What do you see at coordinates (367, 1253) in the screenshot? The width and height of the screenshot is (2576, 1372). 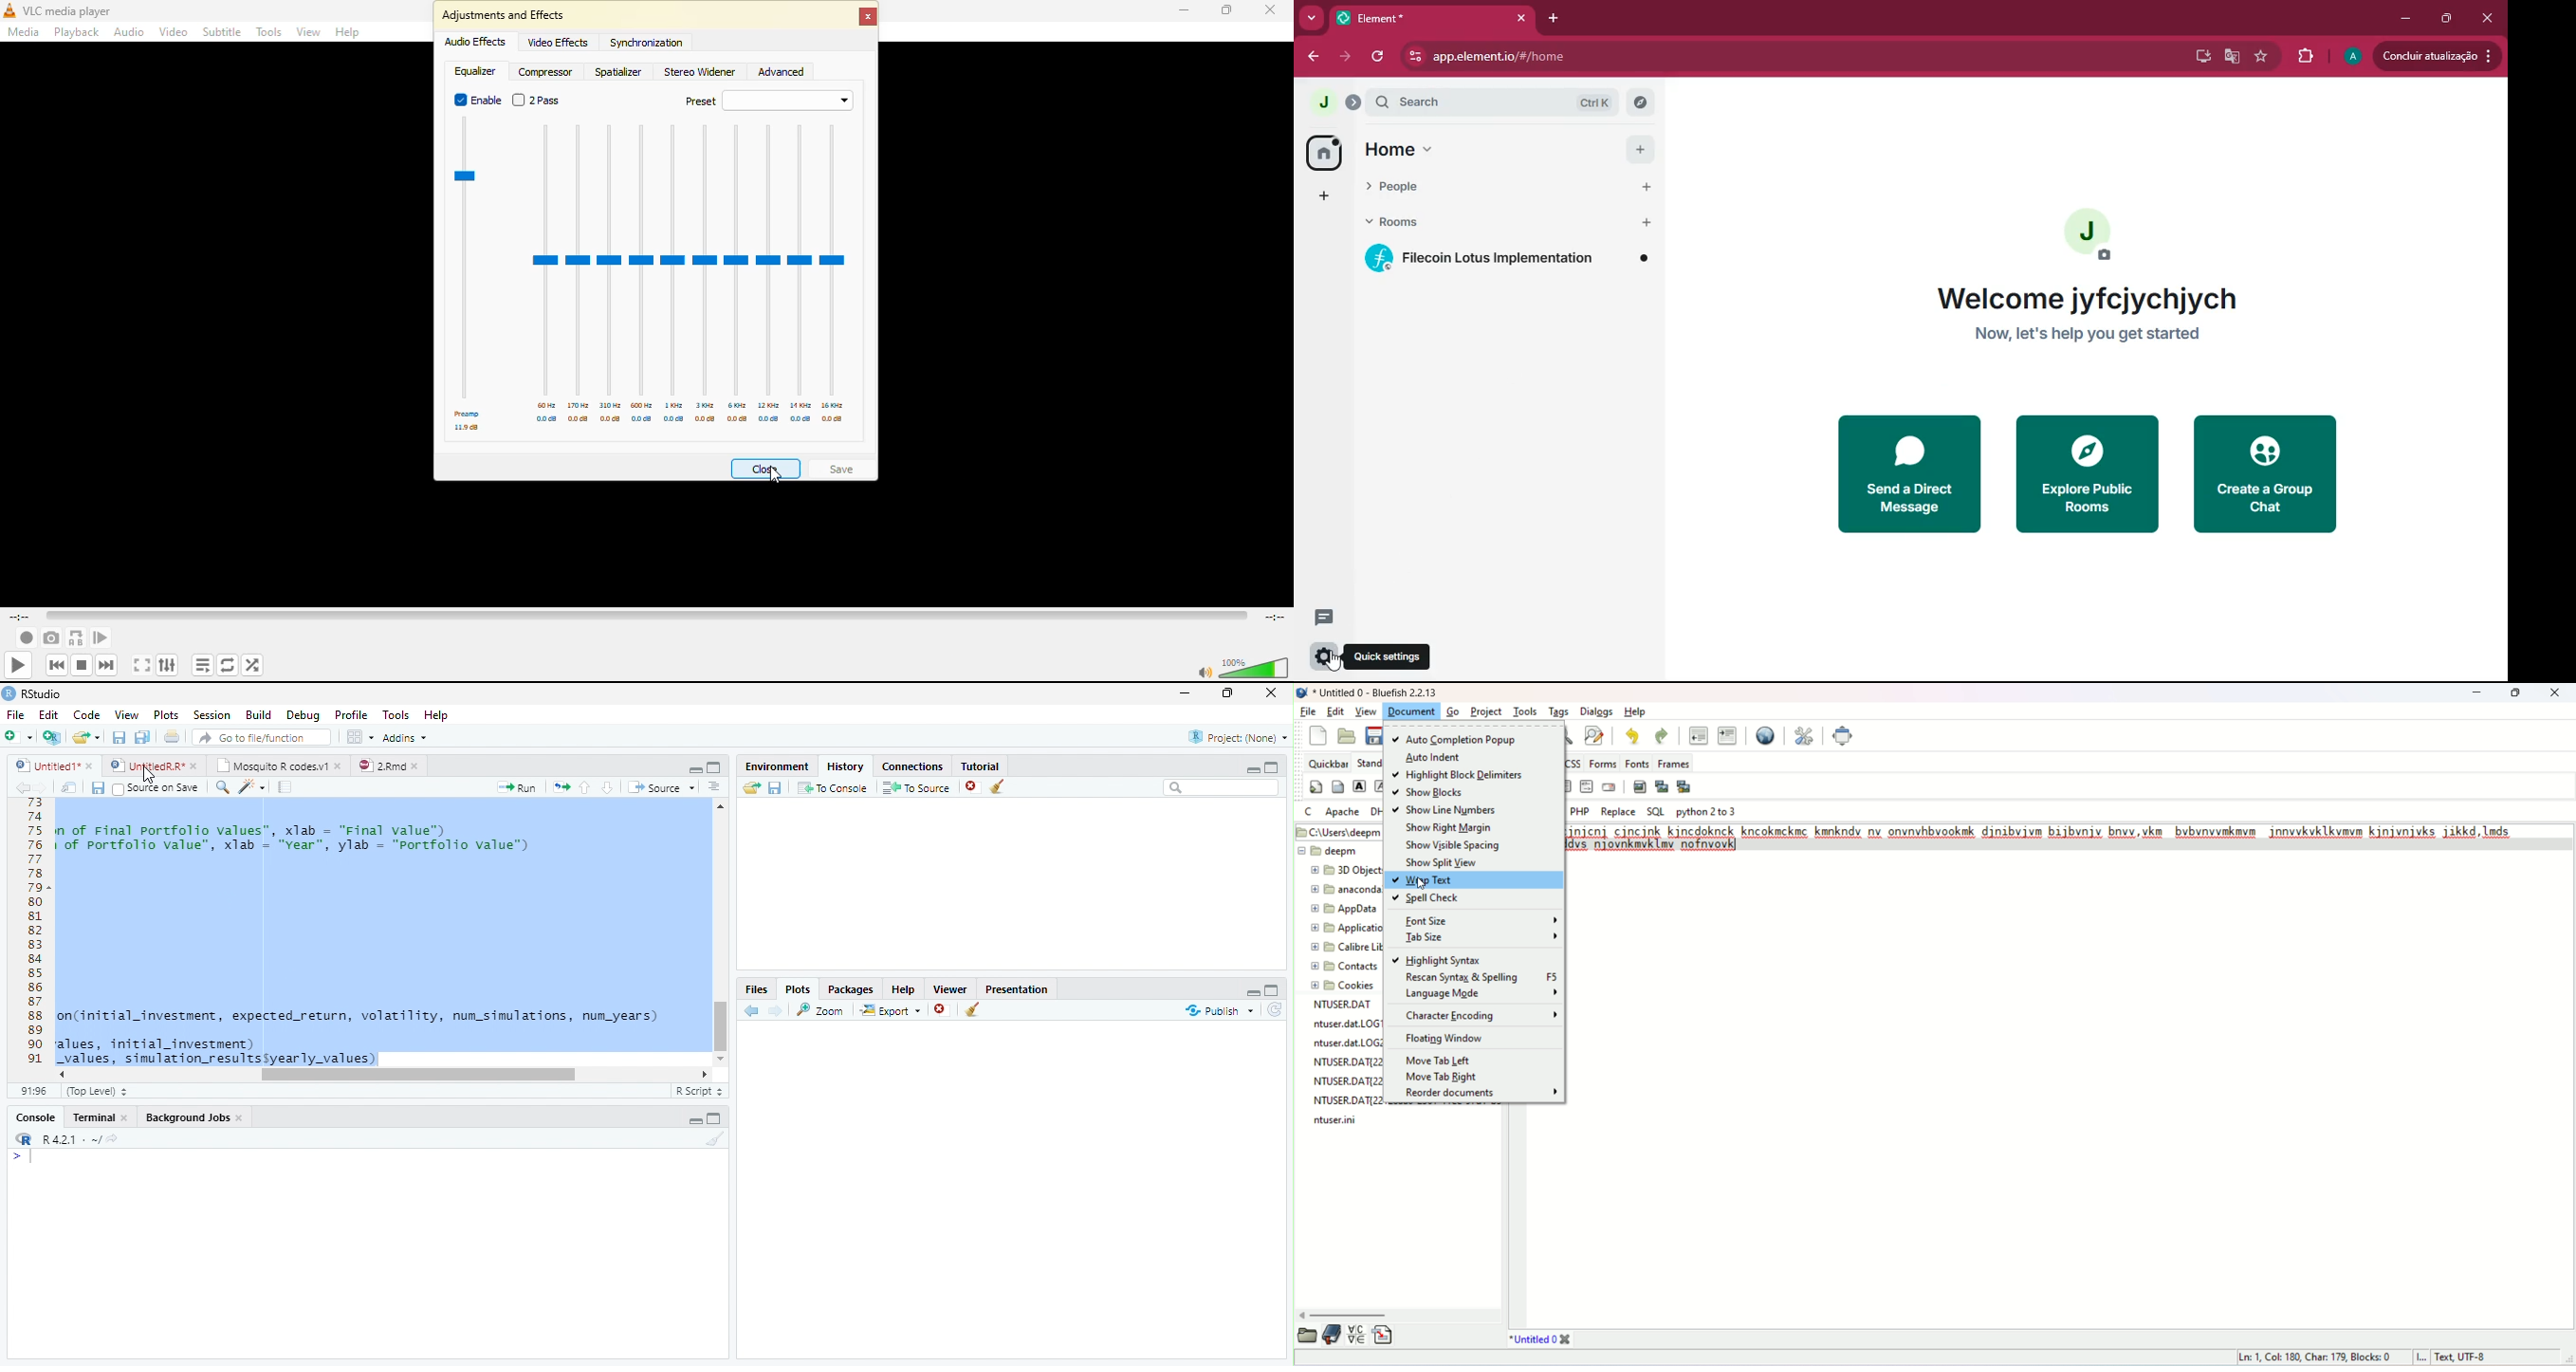 I see `Console` at bounding box center [367, 1253].